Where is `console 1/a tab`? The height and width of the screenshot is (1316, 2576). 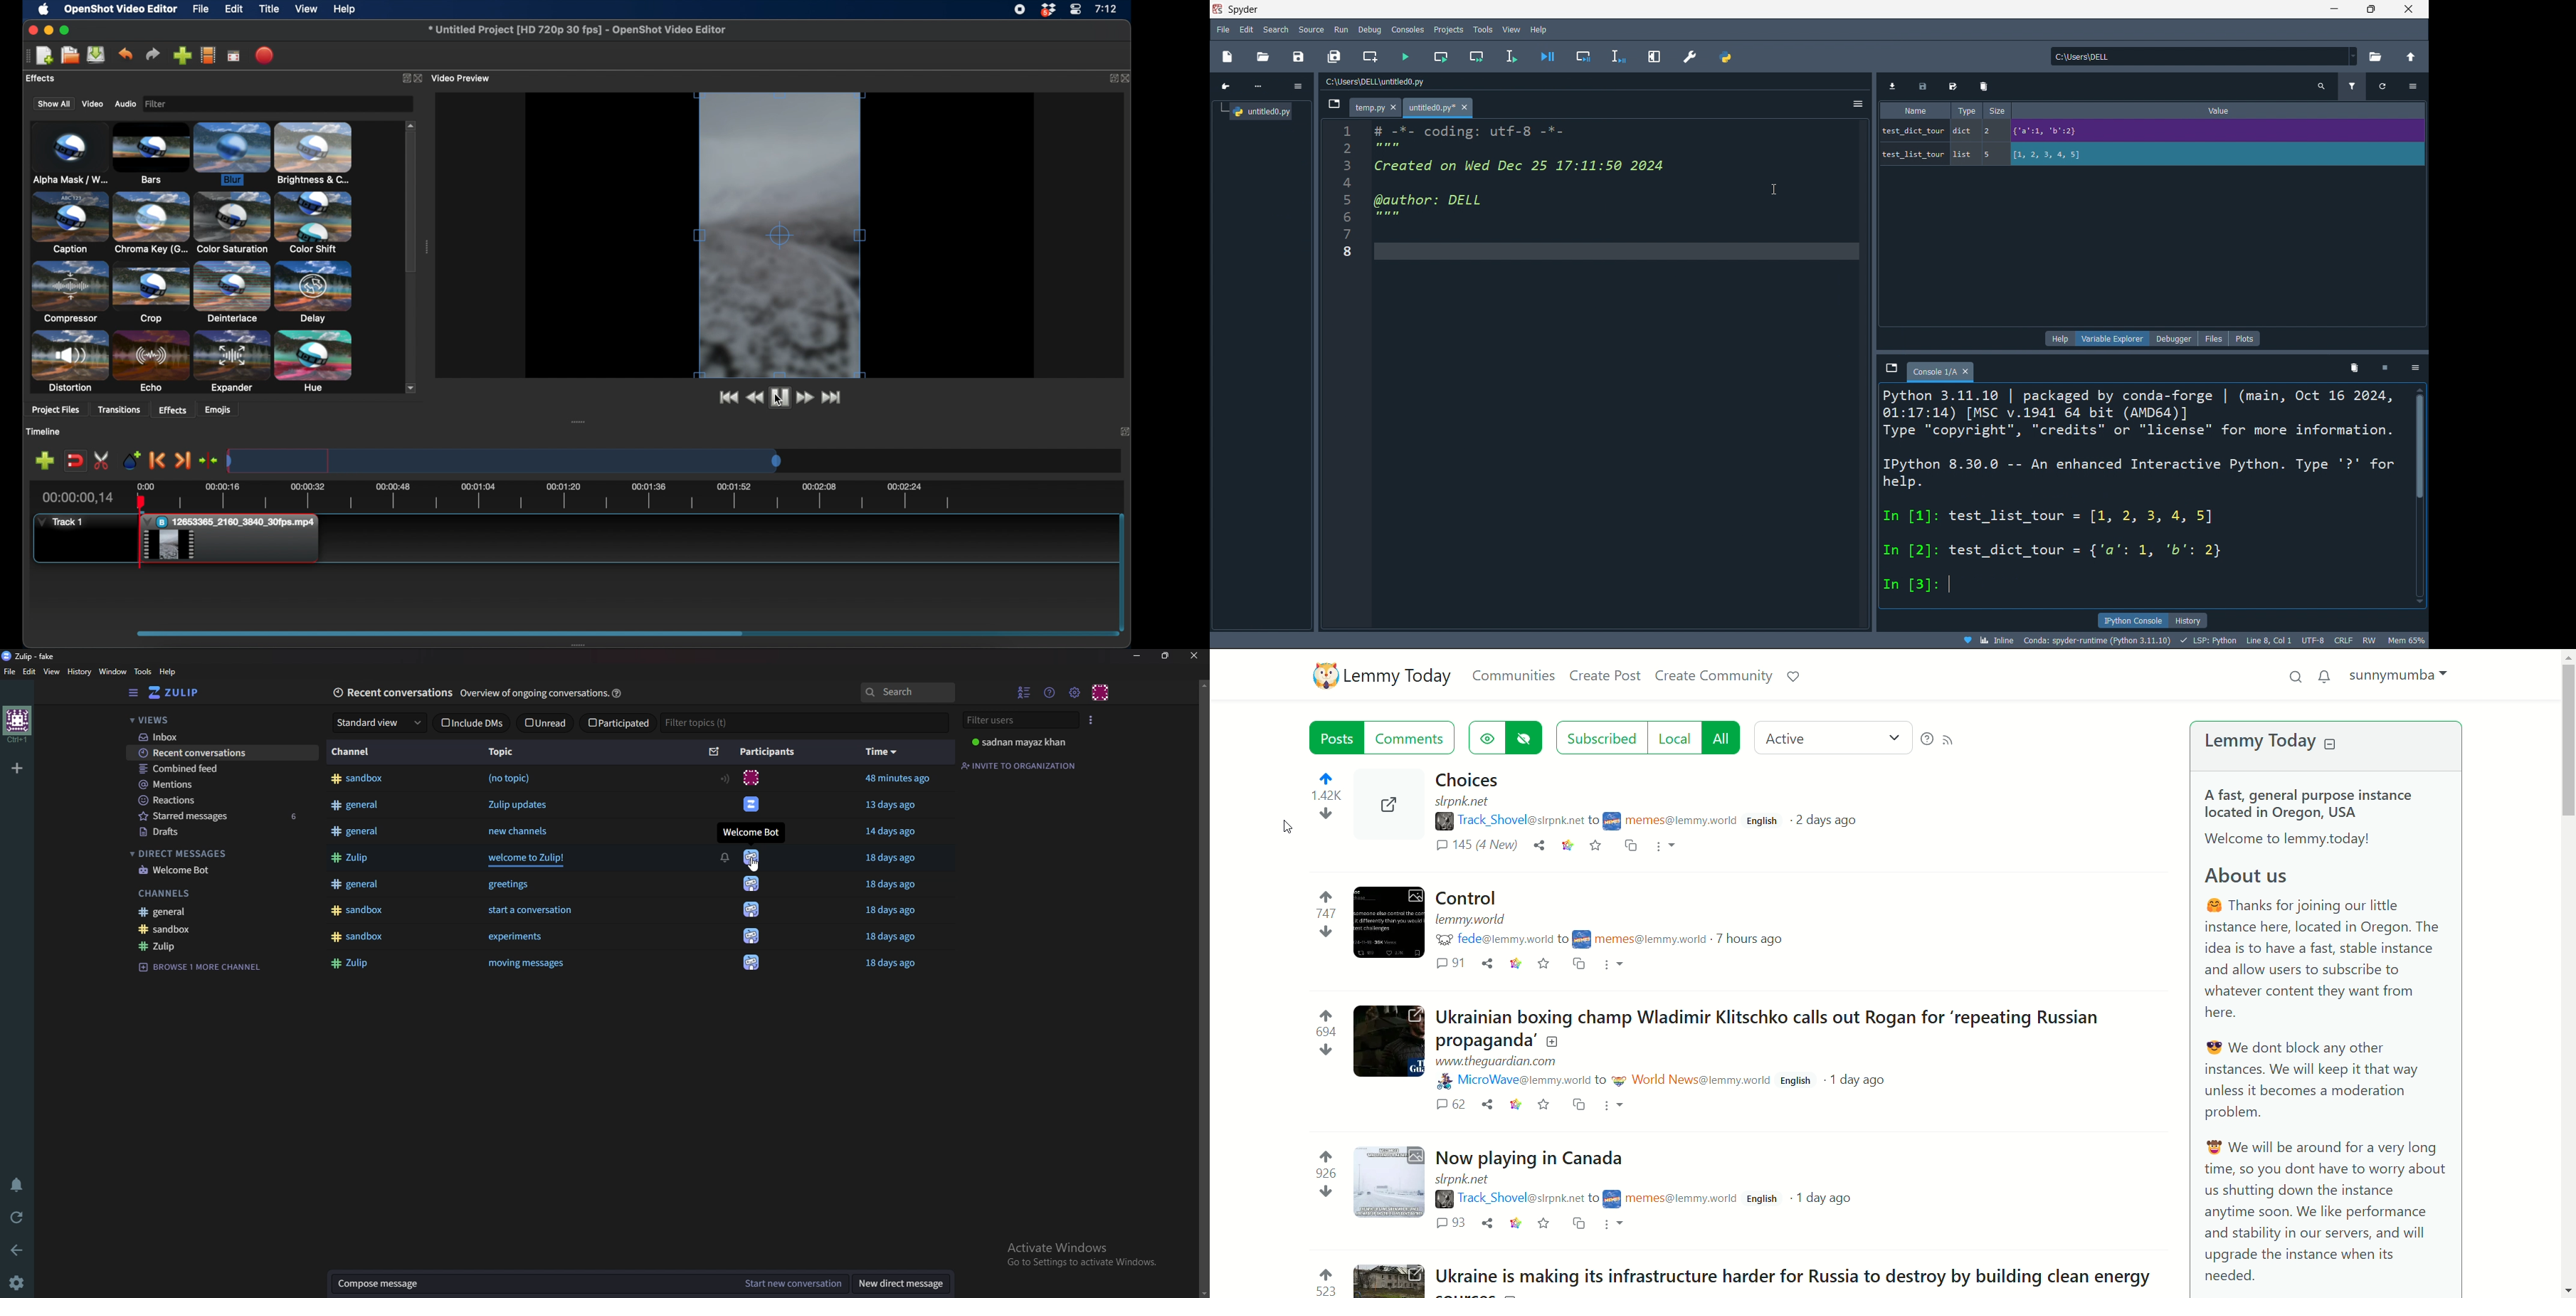 console 1/a tab is located at coordinates (1943, 371).